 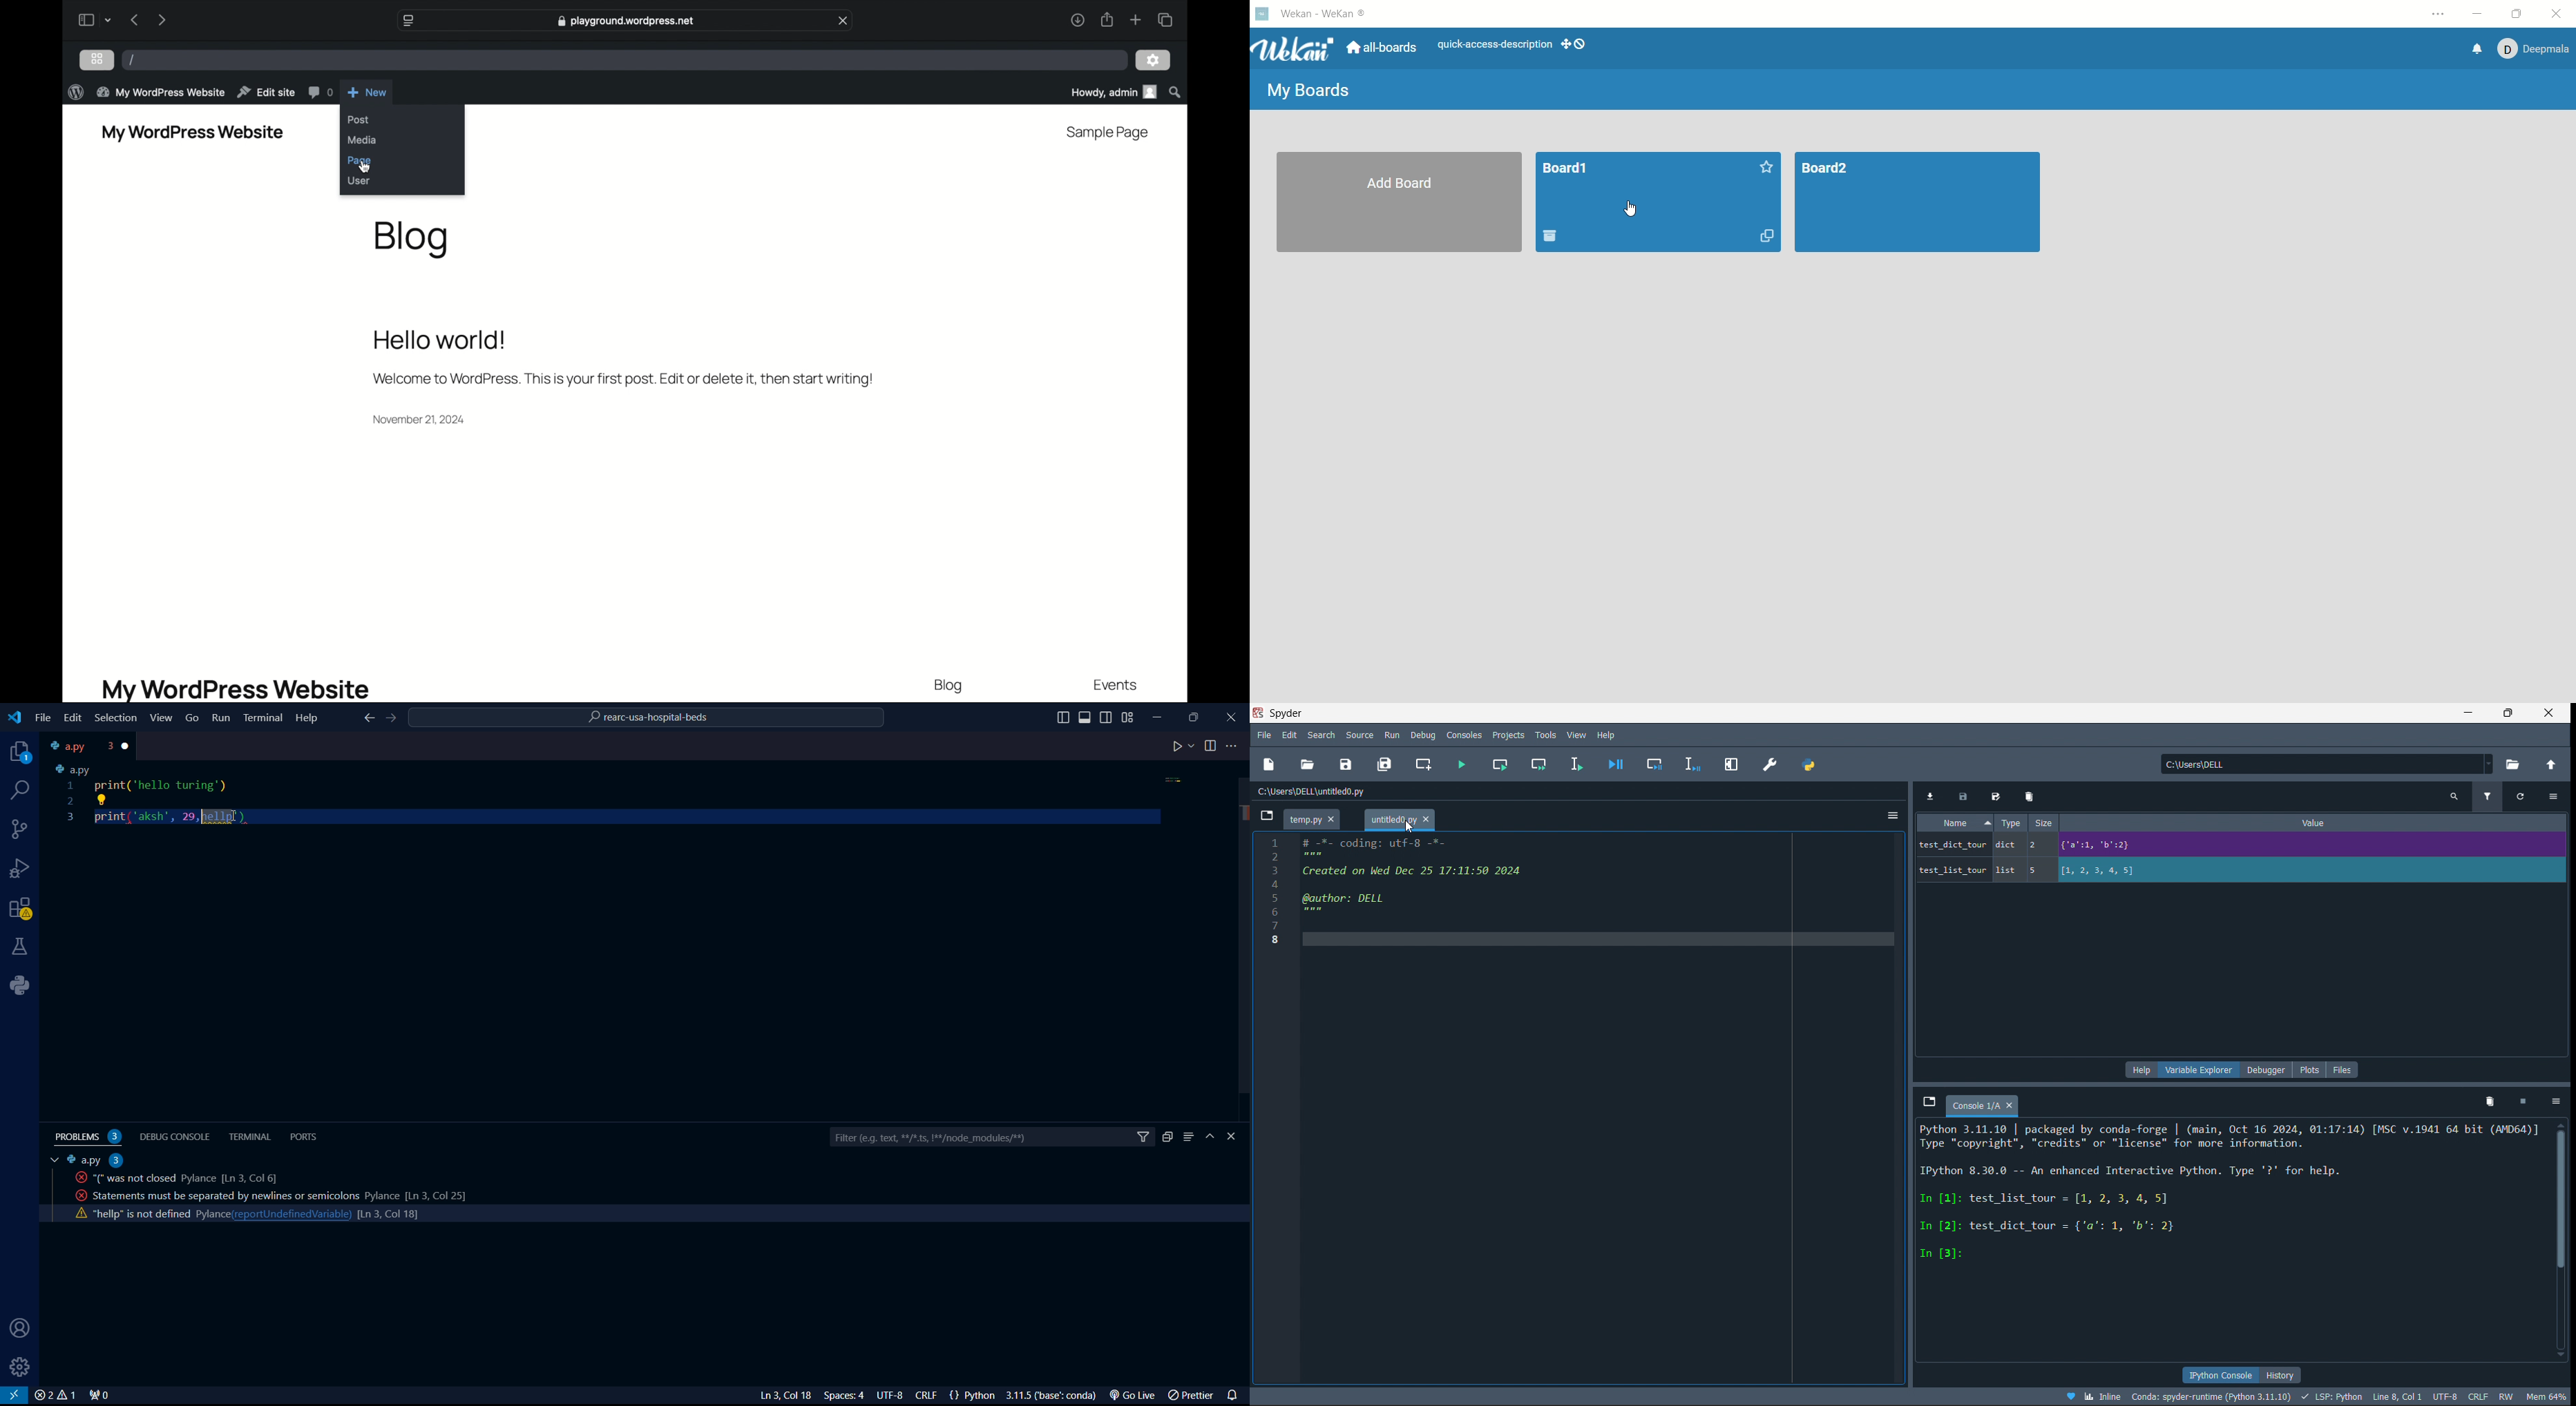 I want to click on minimize, so click(x=2476, y=12).